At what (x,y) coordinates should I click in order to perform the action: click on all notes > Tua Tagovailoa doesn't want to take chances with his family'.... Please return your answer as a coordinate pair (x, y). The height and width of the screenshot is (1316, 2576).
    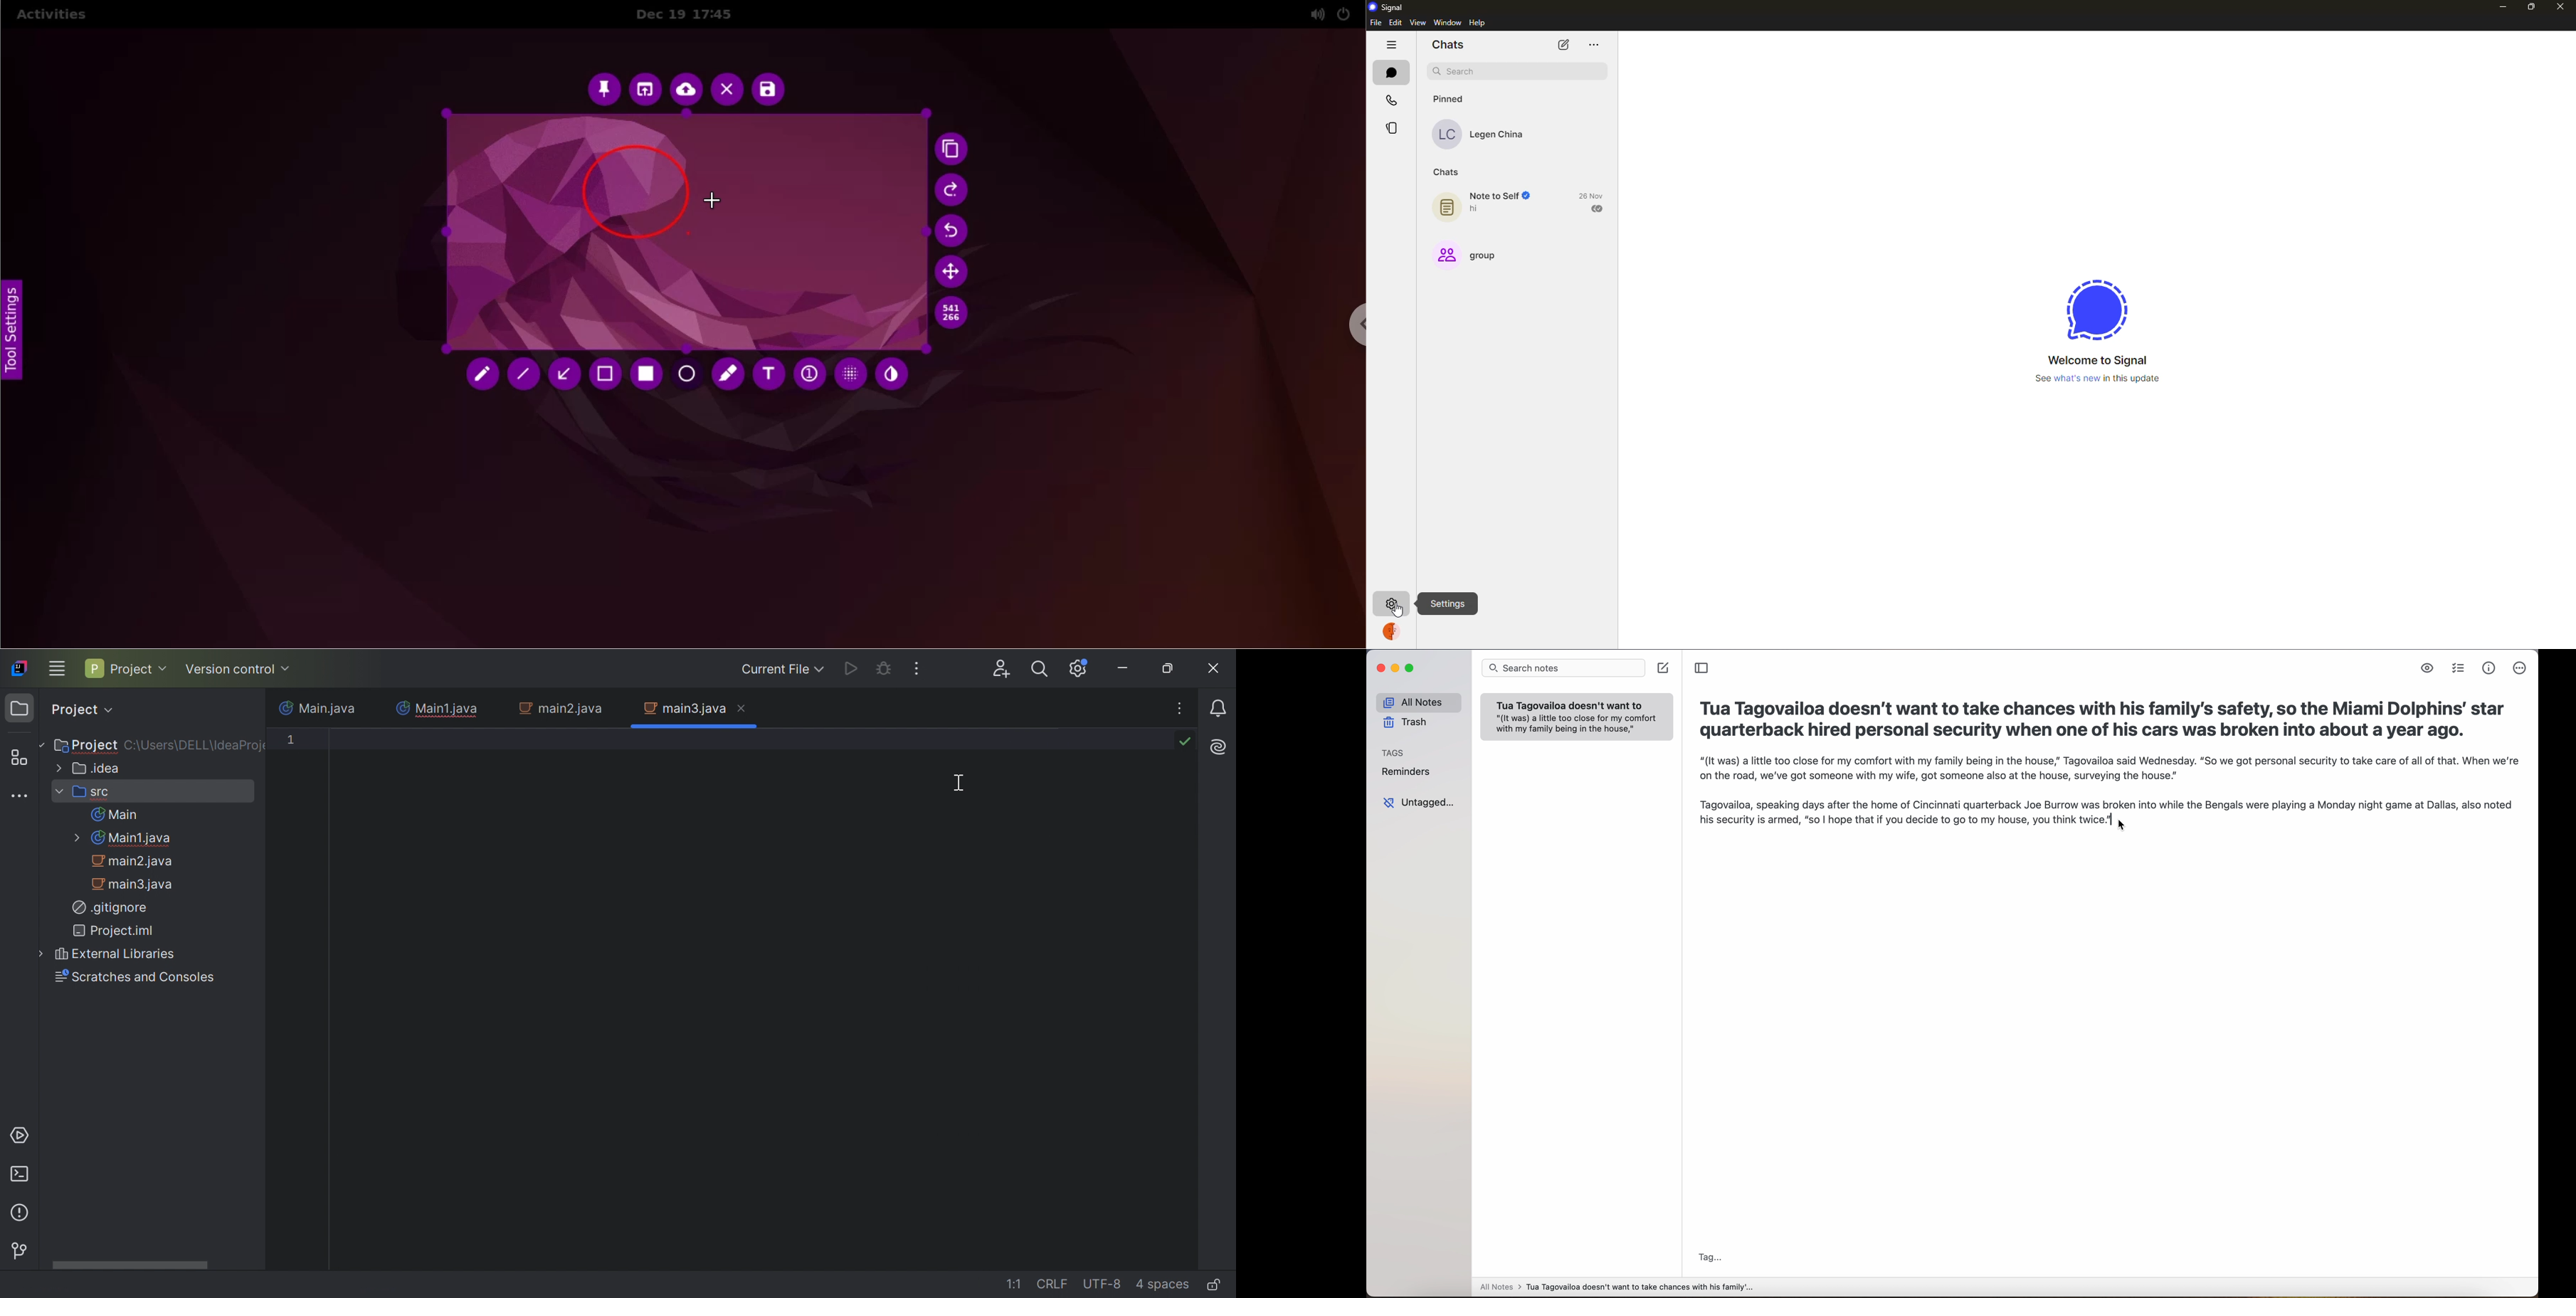
    Looking at the image, I should click on (1617, 1288).